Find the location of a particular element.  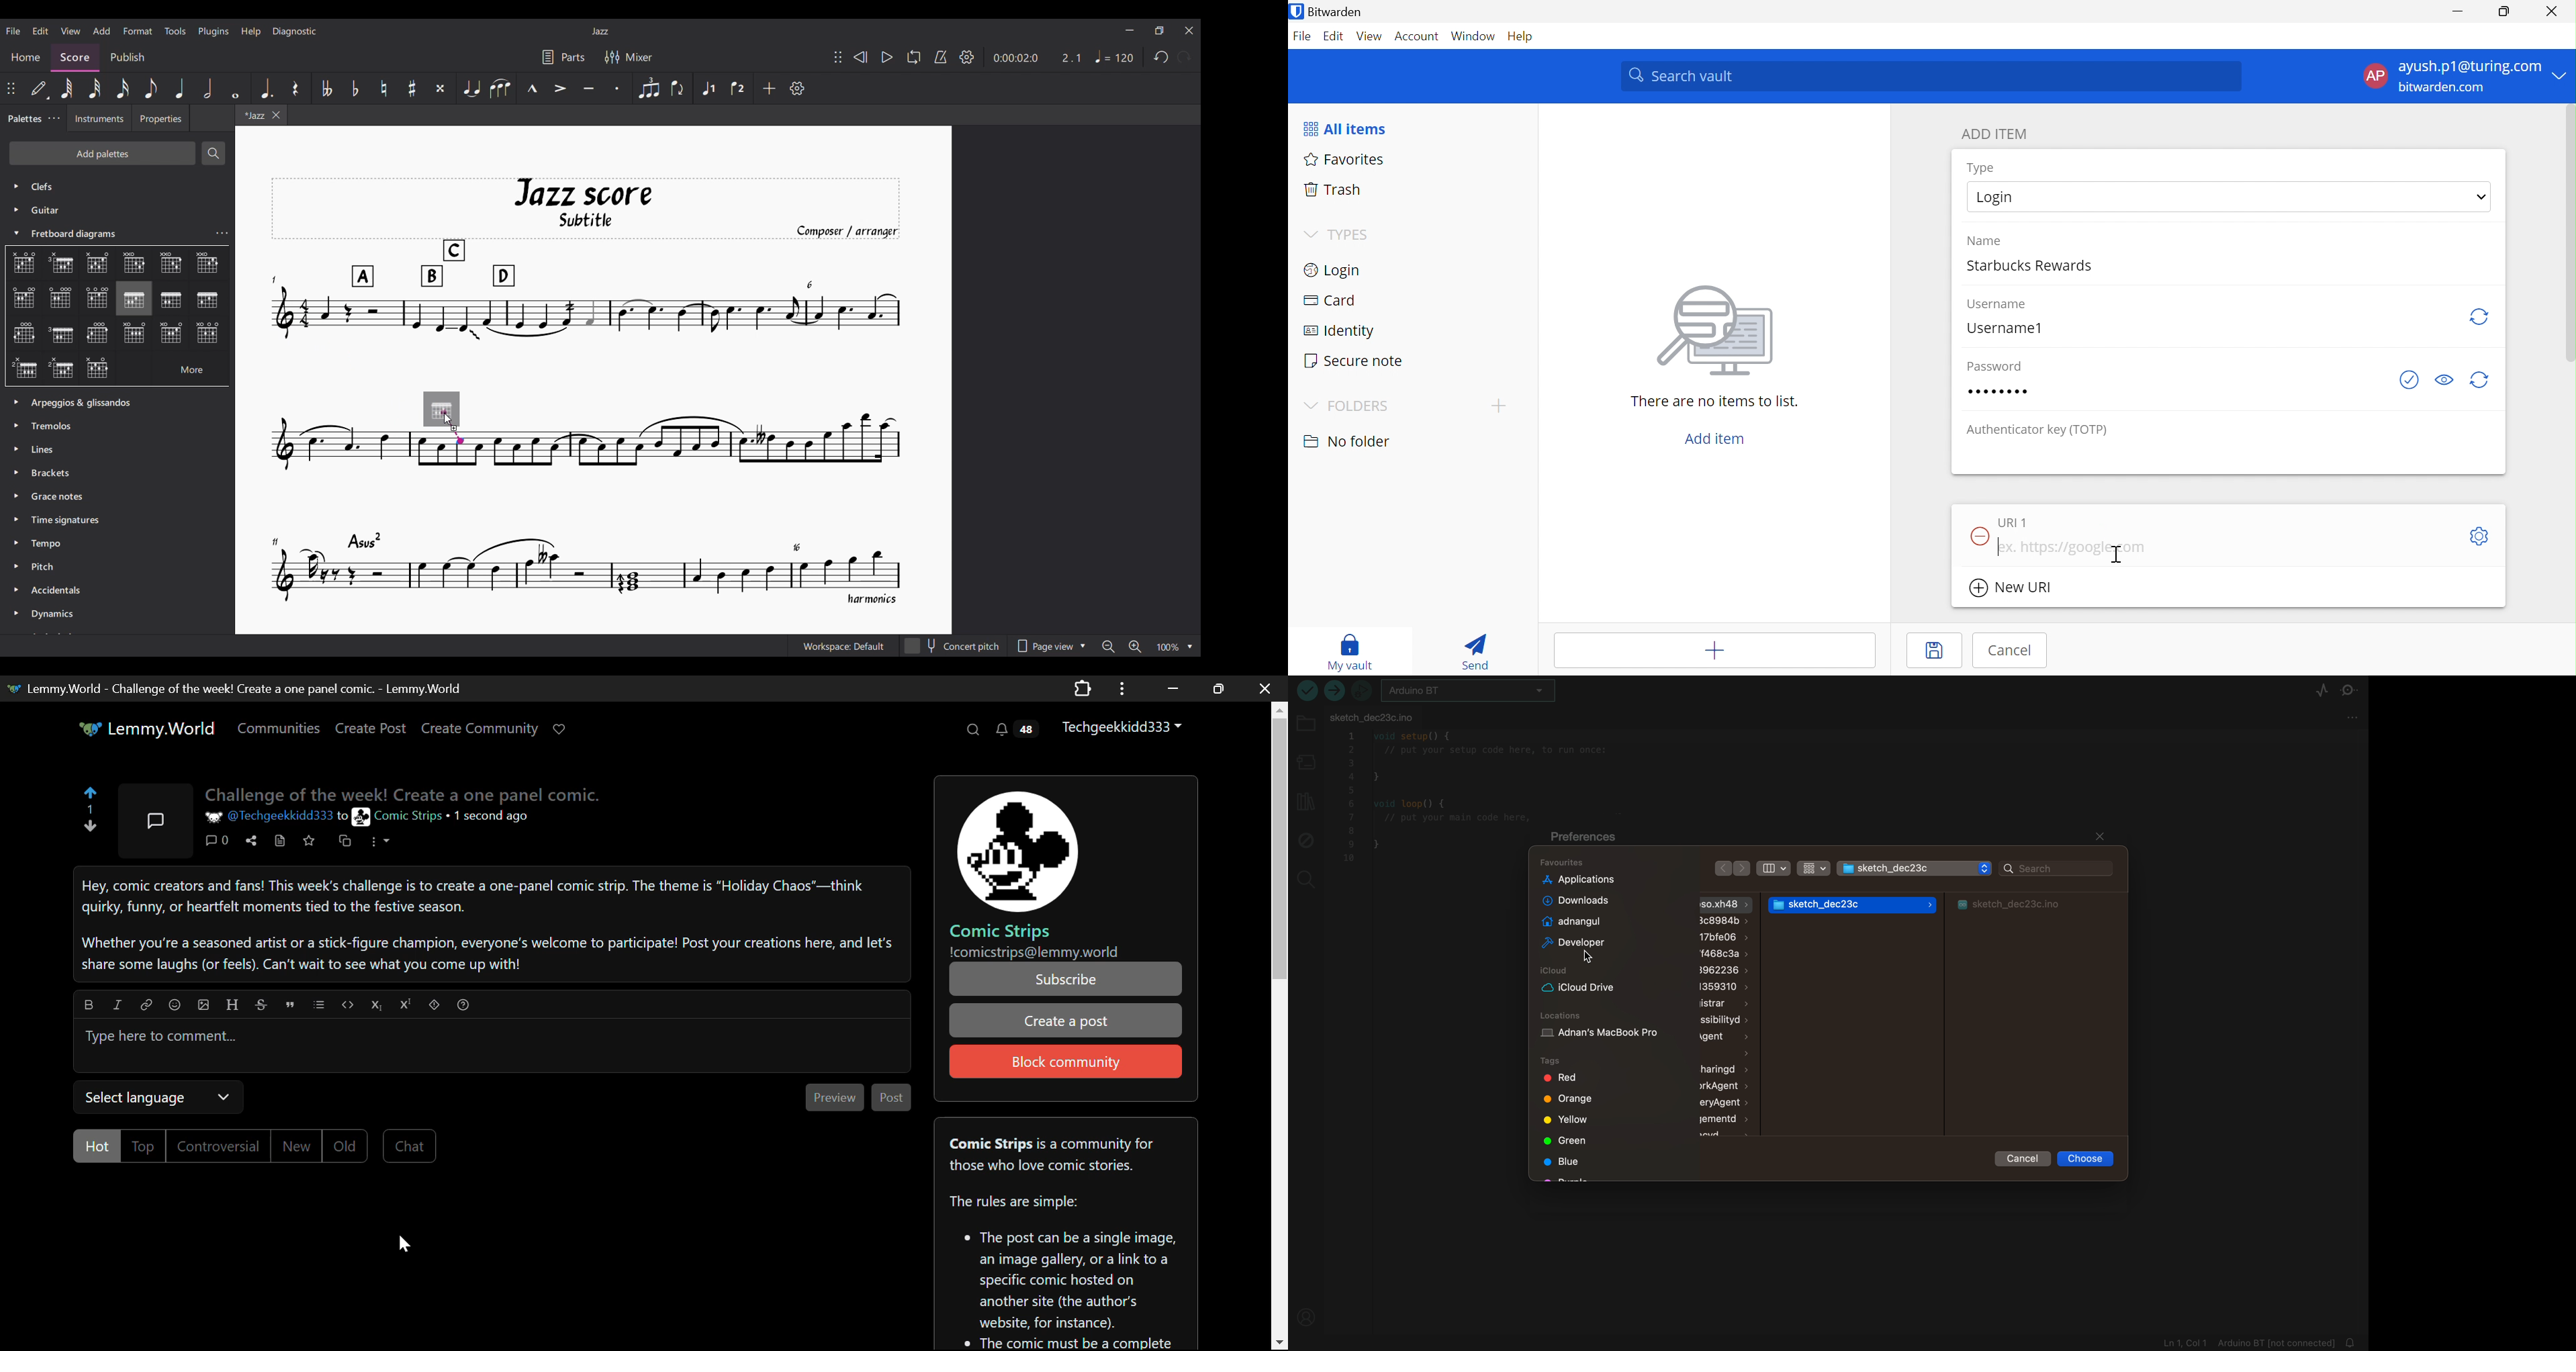

Chat is located at coordinates (412, 1147).